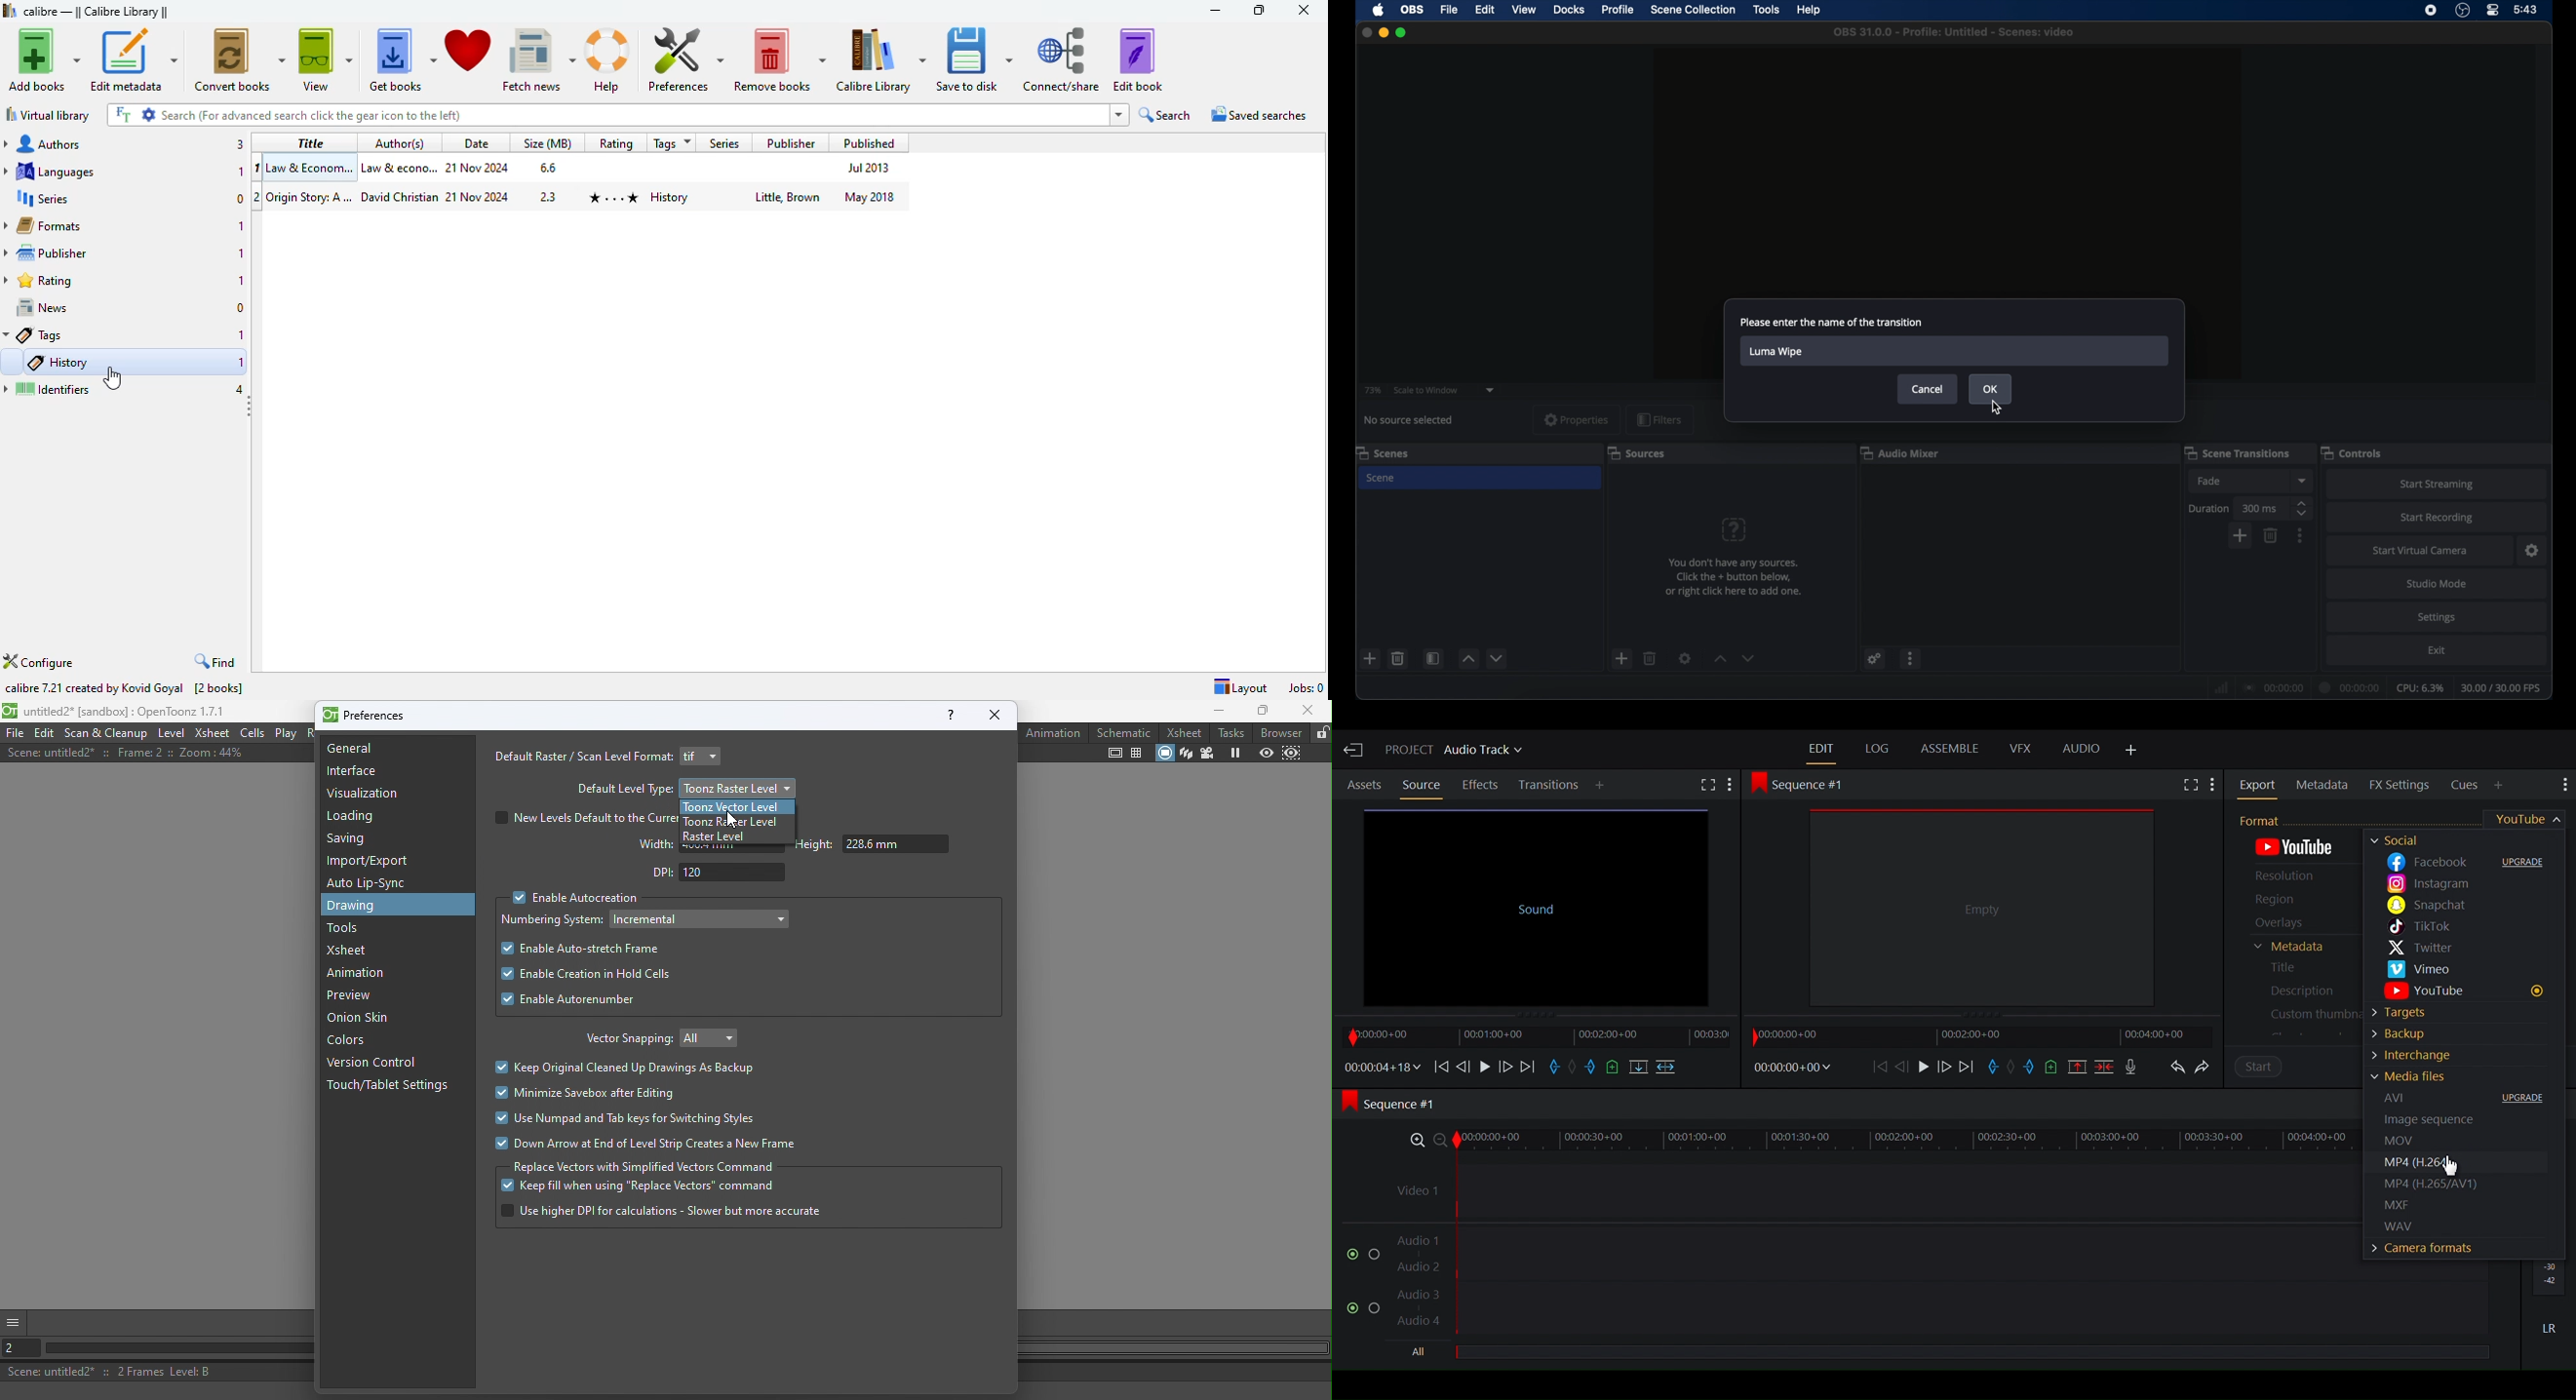  I want to click on 300 ms, so click(2261, 508).